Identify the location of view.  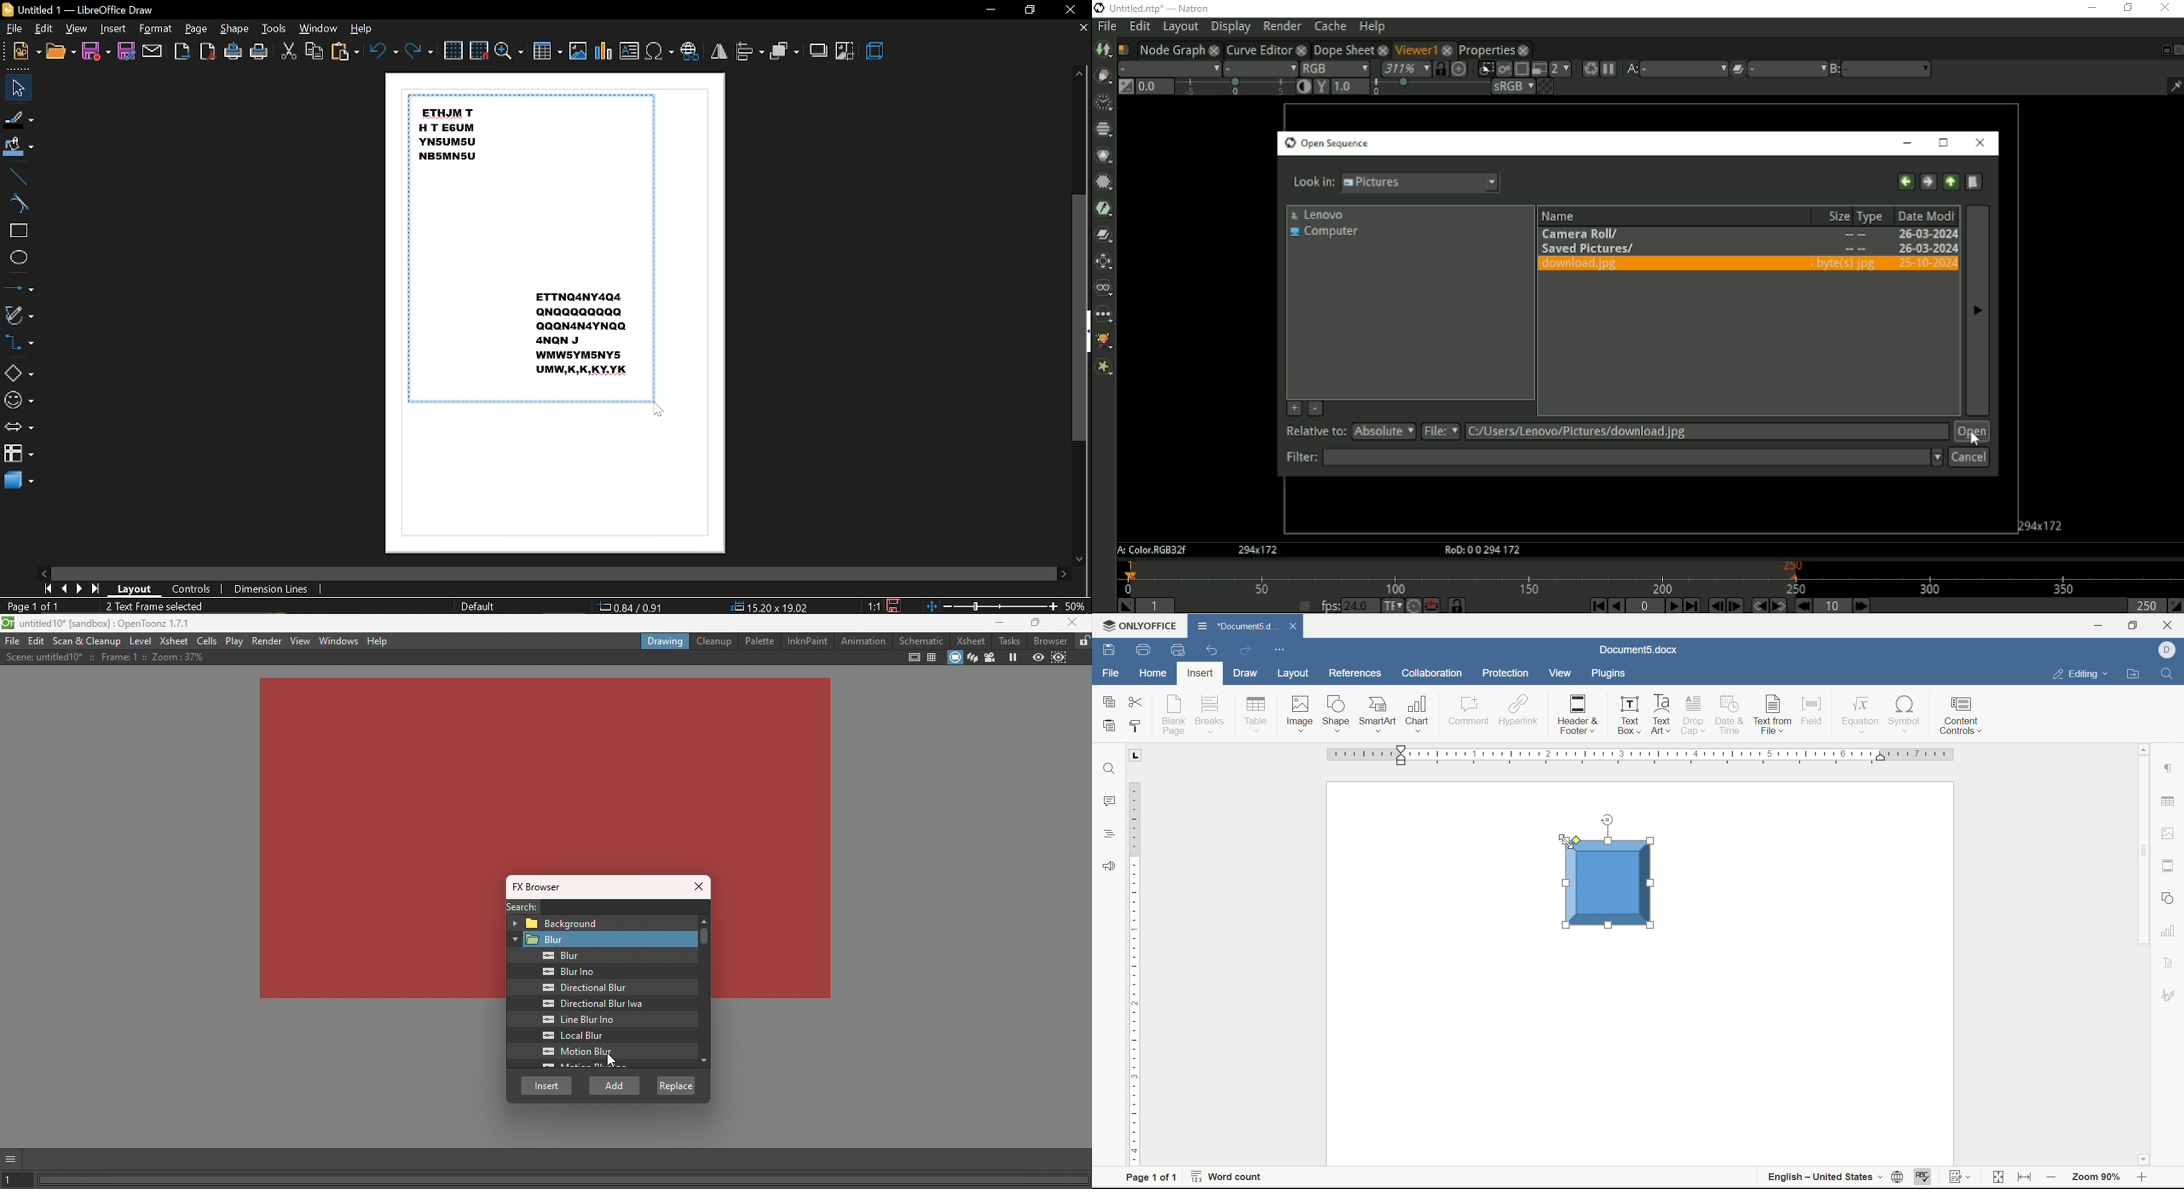
(1560, 675).